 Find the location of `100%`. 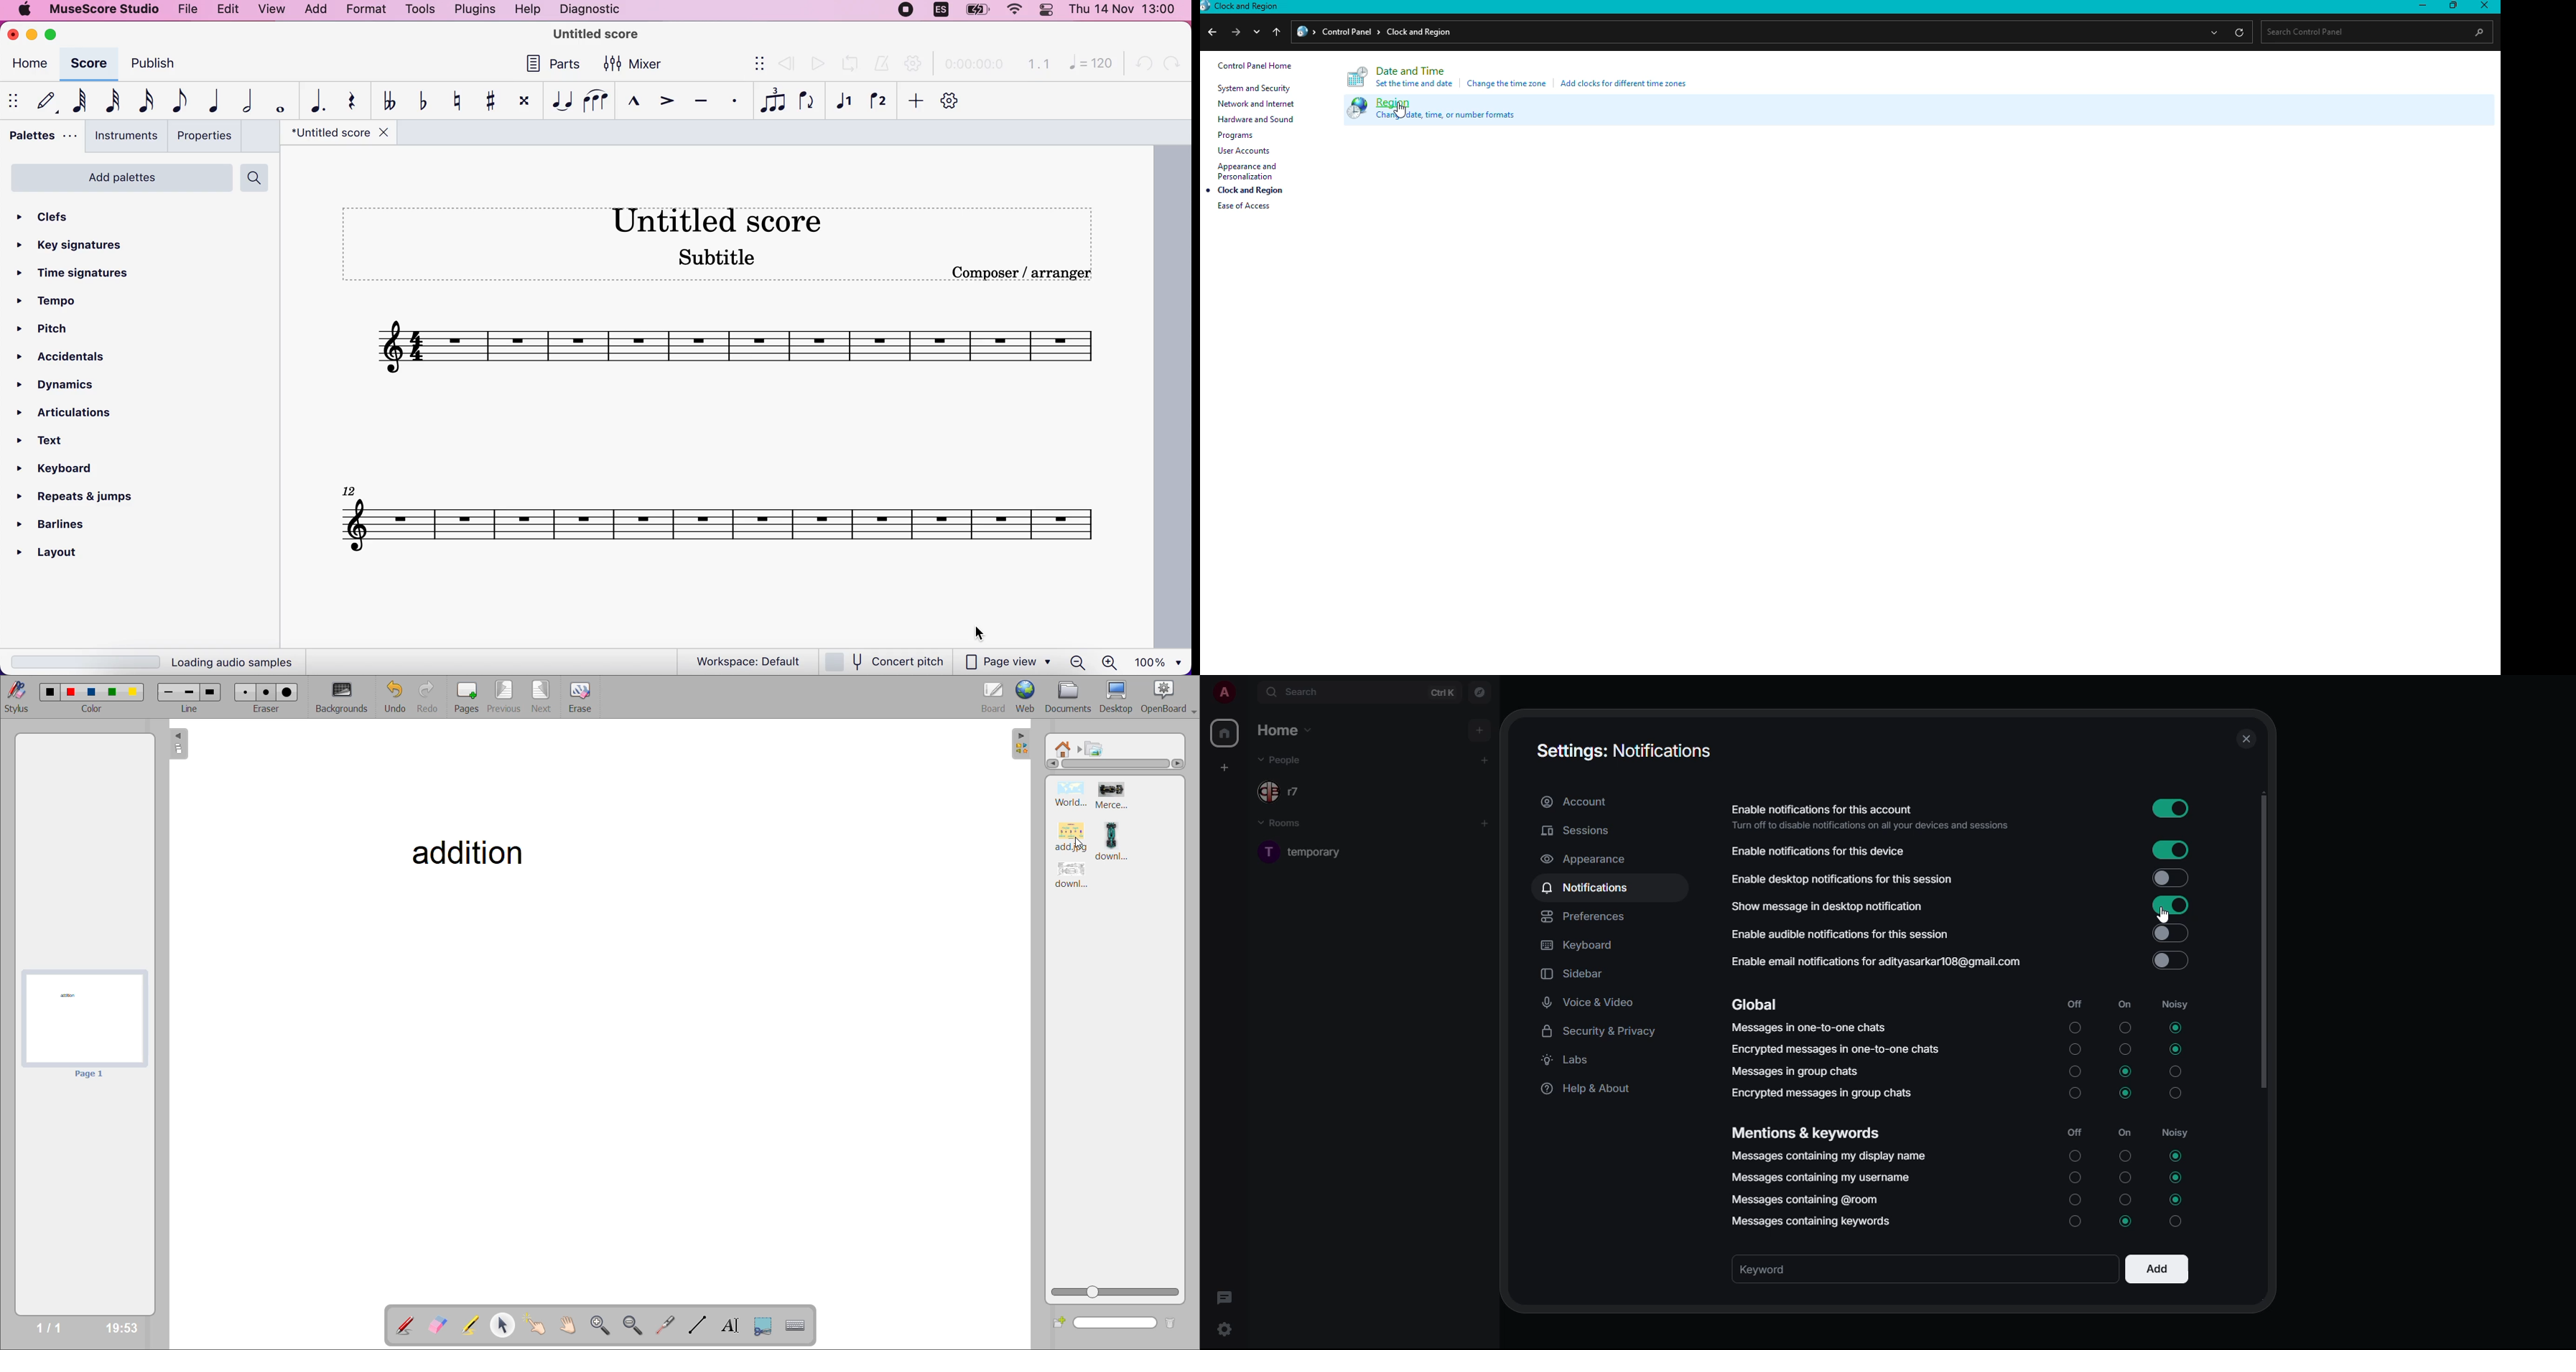

100% is located at coordinates (1161, 661).